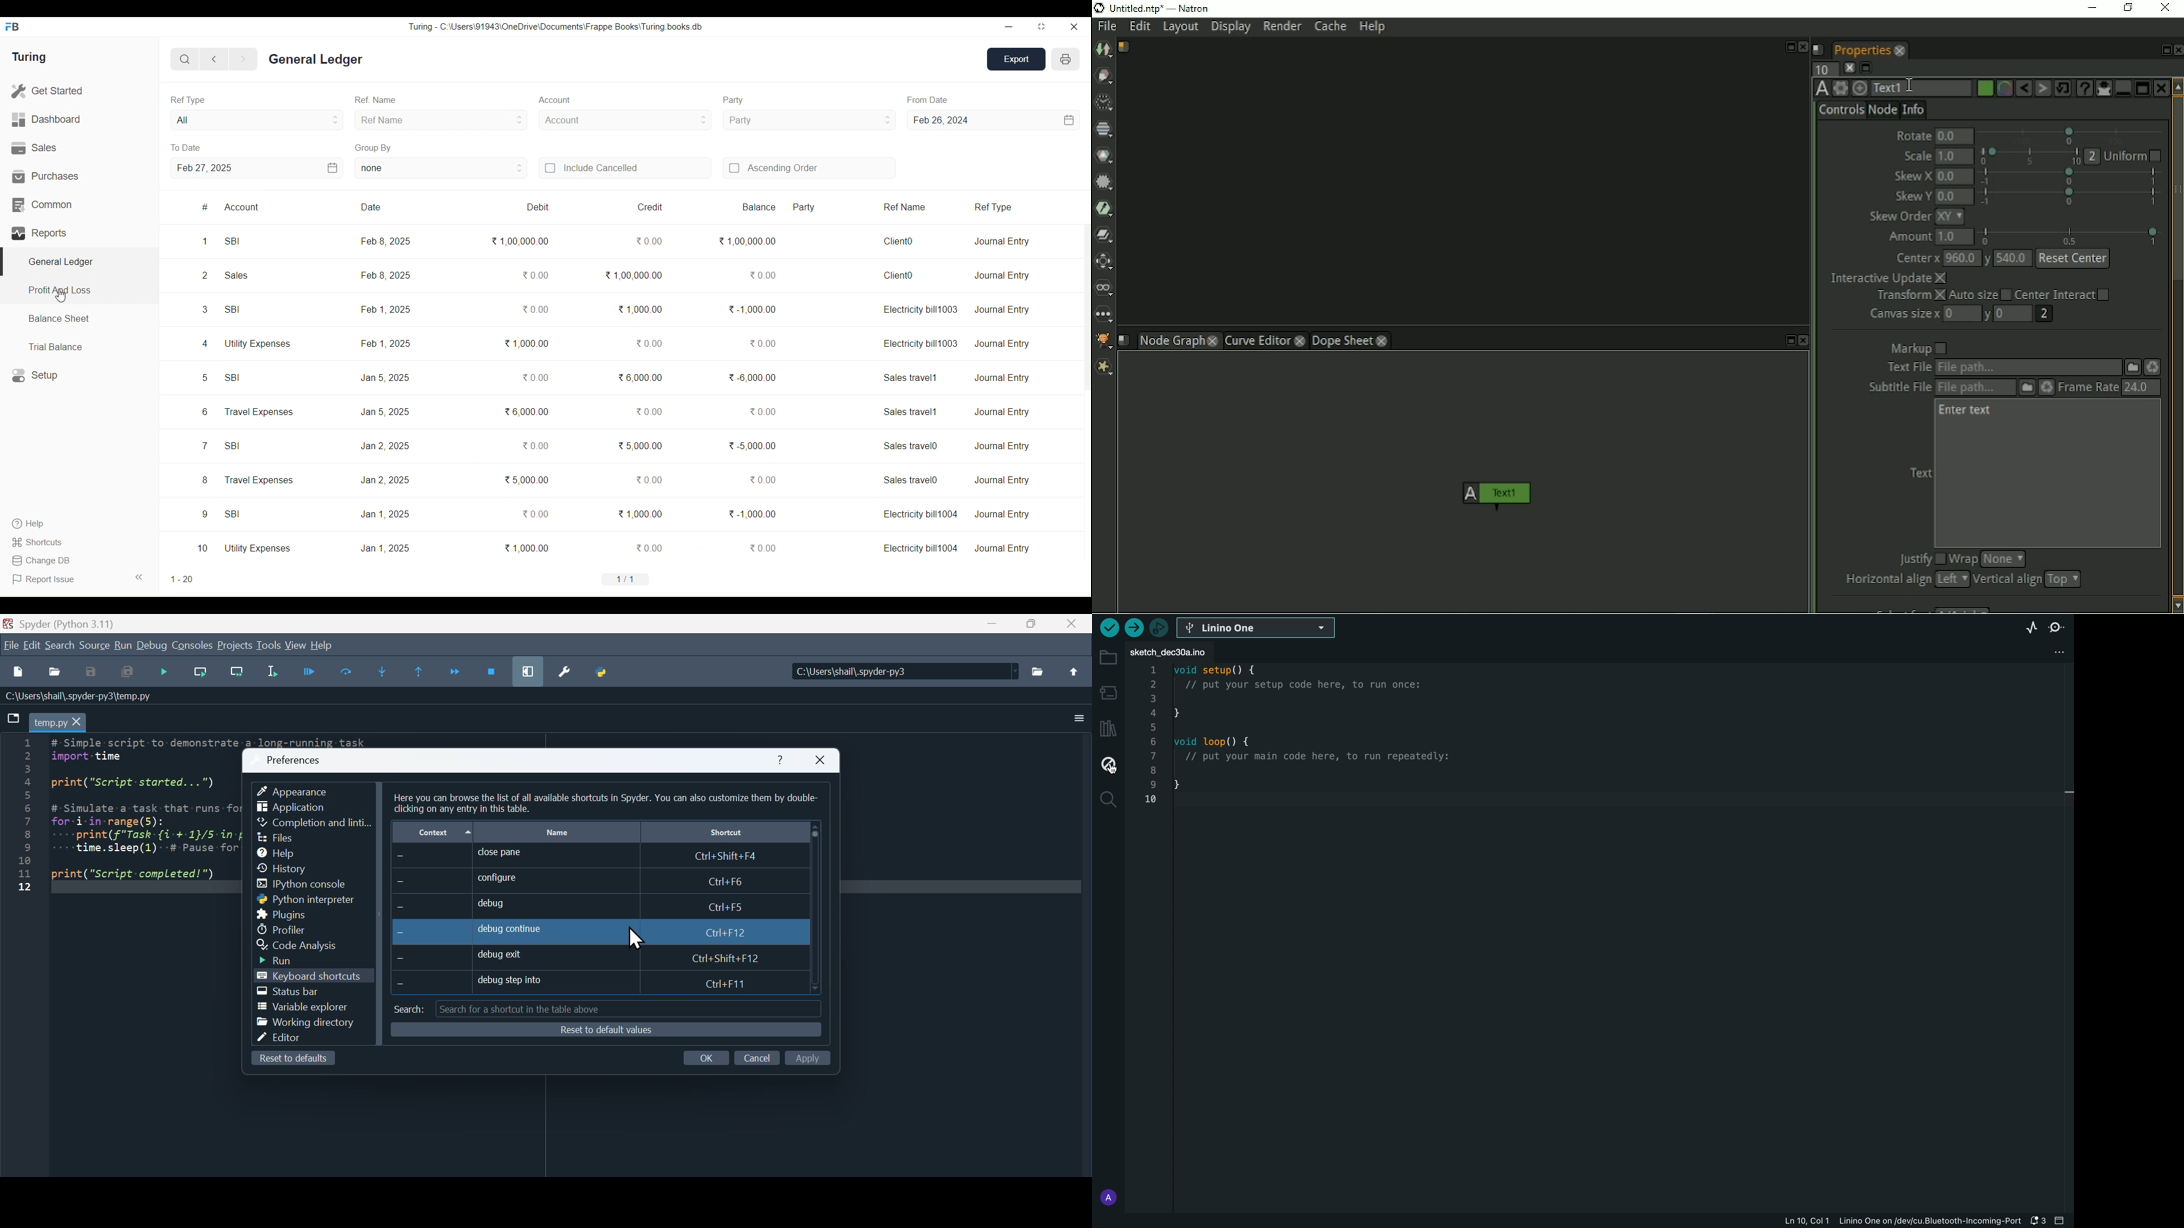 This screenshot has width=2184, height=1232. What do you see at coordinates (640, 309) in the screenshot?
I see `1,000.00` at bounding box center [640, 309].